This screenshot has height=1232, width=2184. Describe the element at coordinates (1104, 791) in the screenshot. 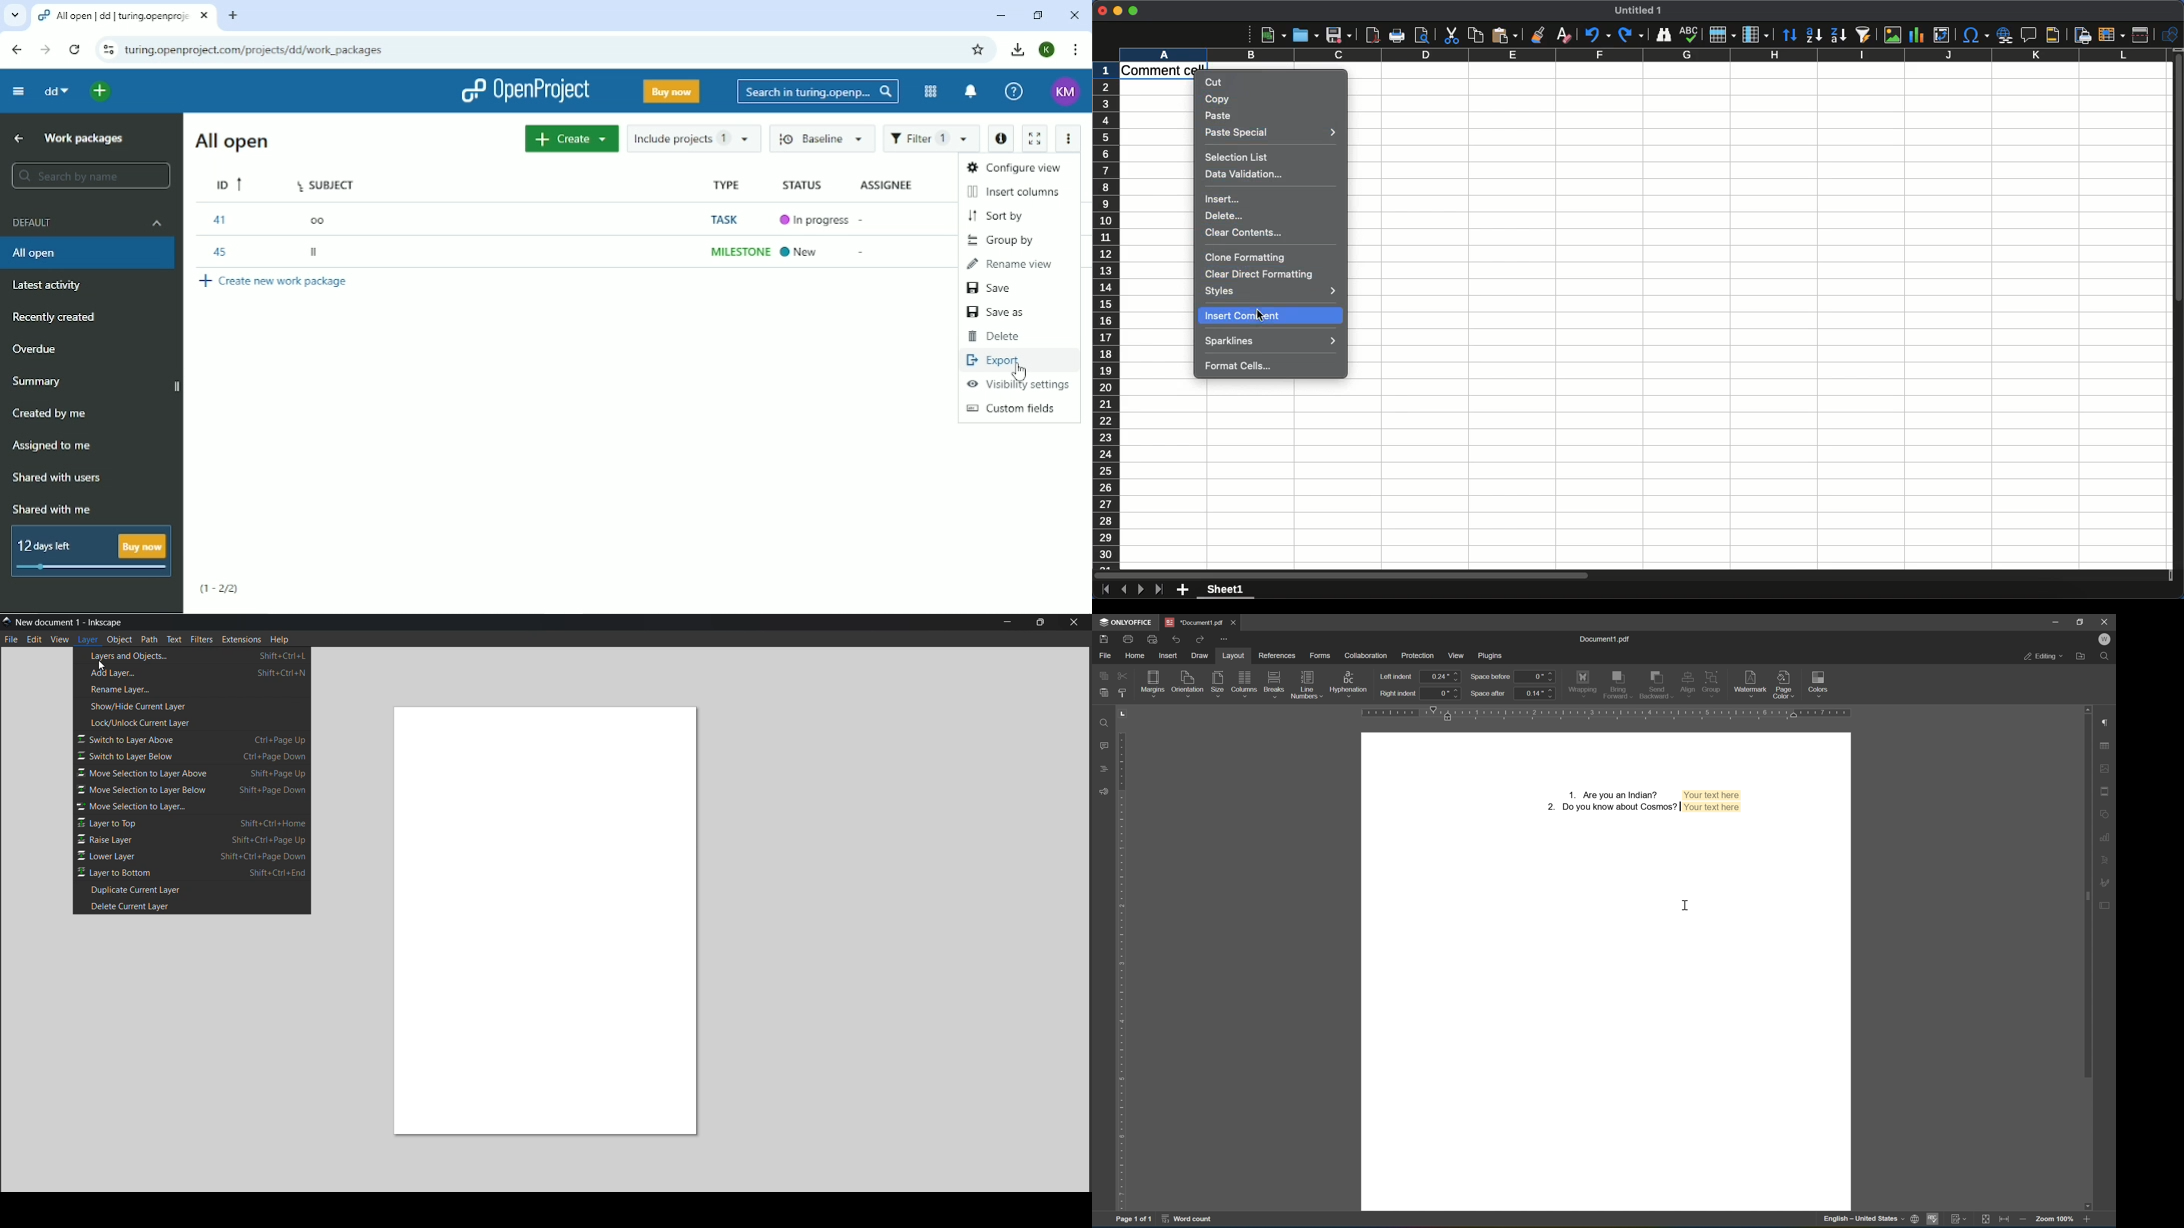

I see `Feedback & support` at that location.